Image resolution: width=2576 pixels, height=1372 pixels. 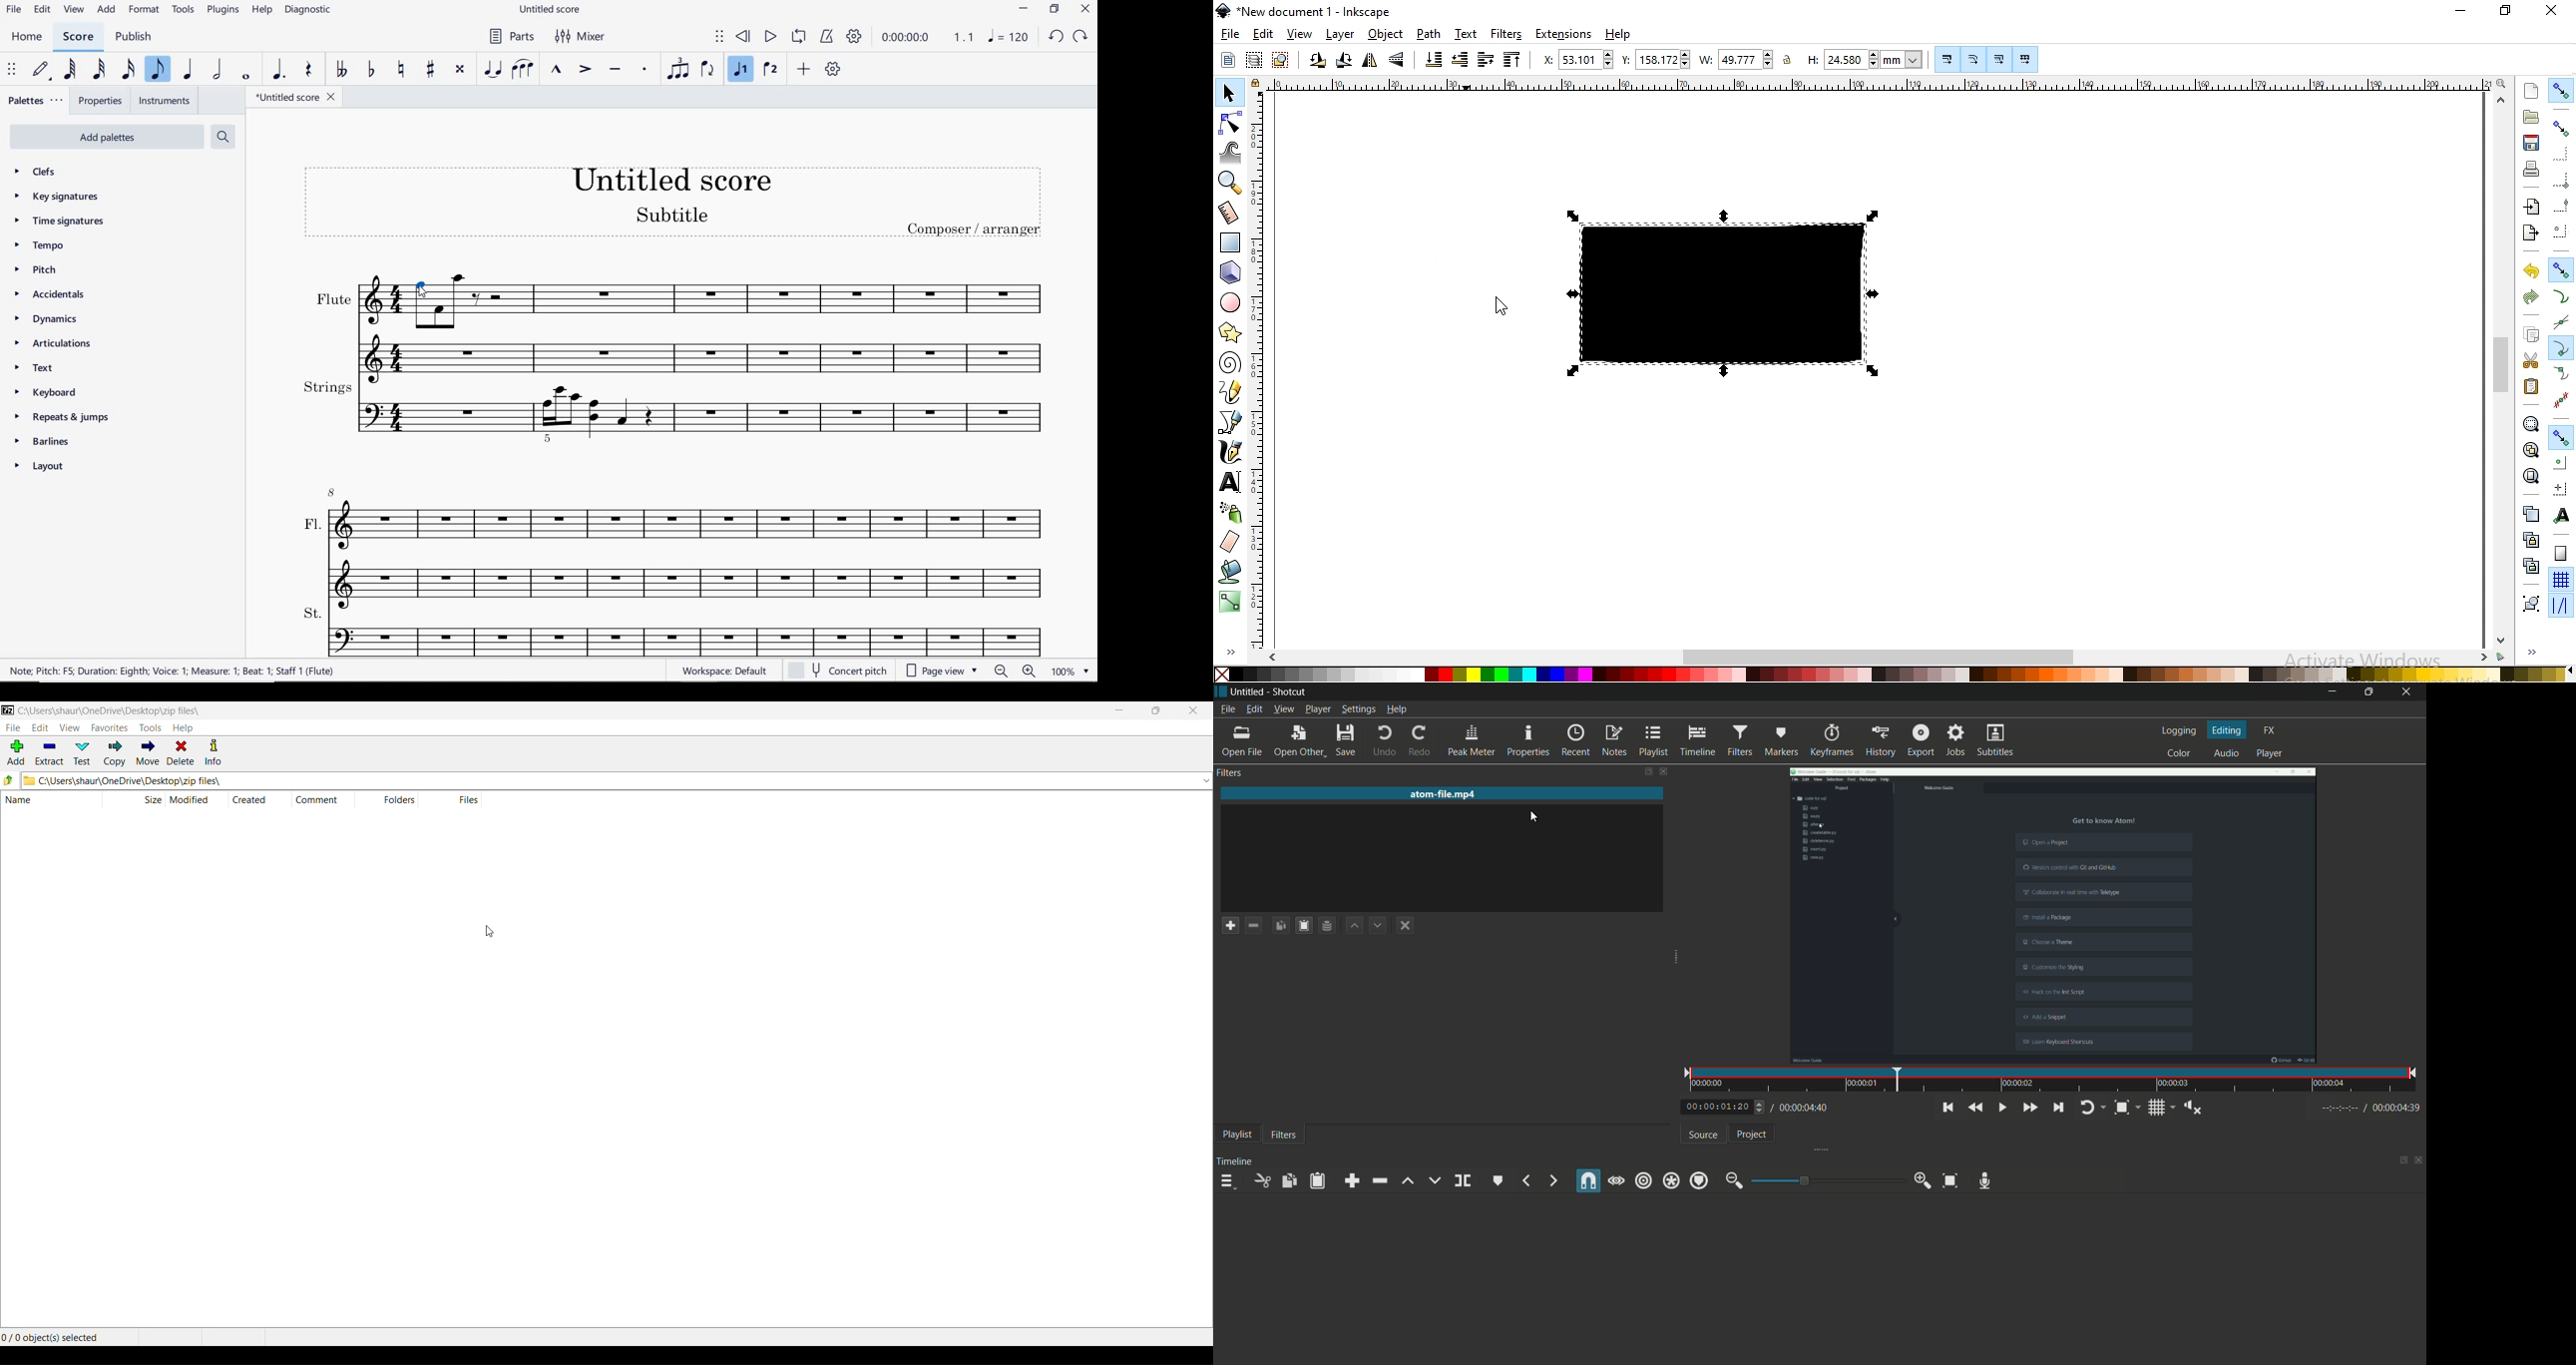 What do you see at coordinates (2530, 514) in the screenshot?
I see `create a dupllicate` at bounding box center [2530, 514].